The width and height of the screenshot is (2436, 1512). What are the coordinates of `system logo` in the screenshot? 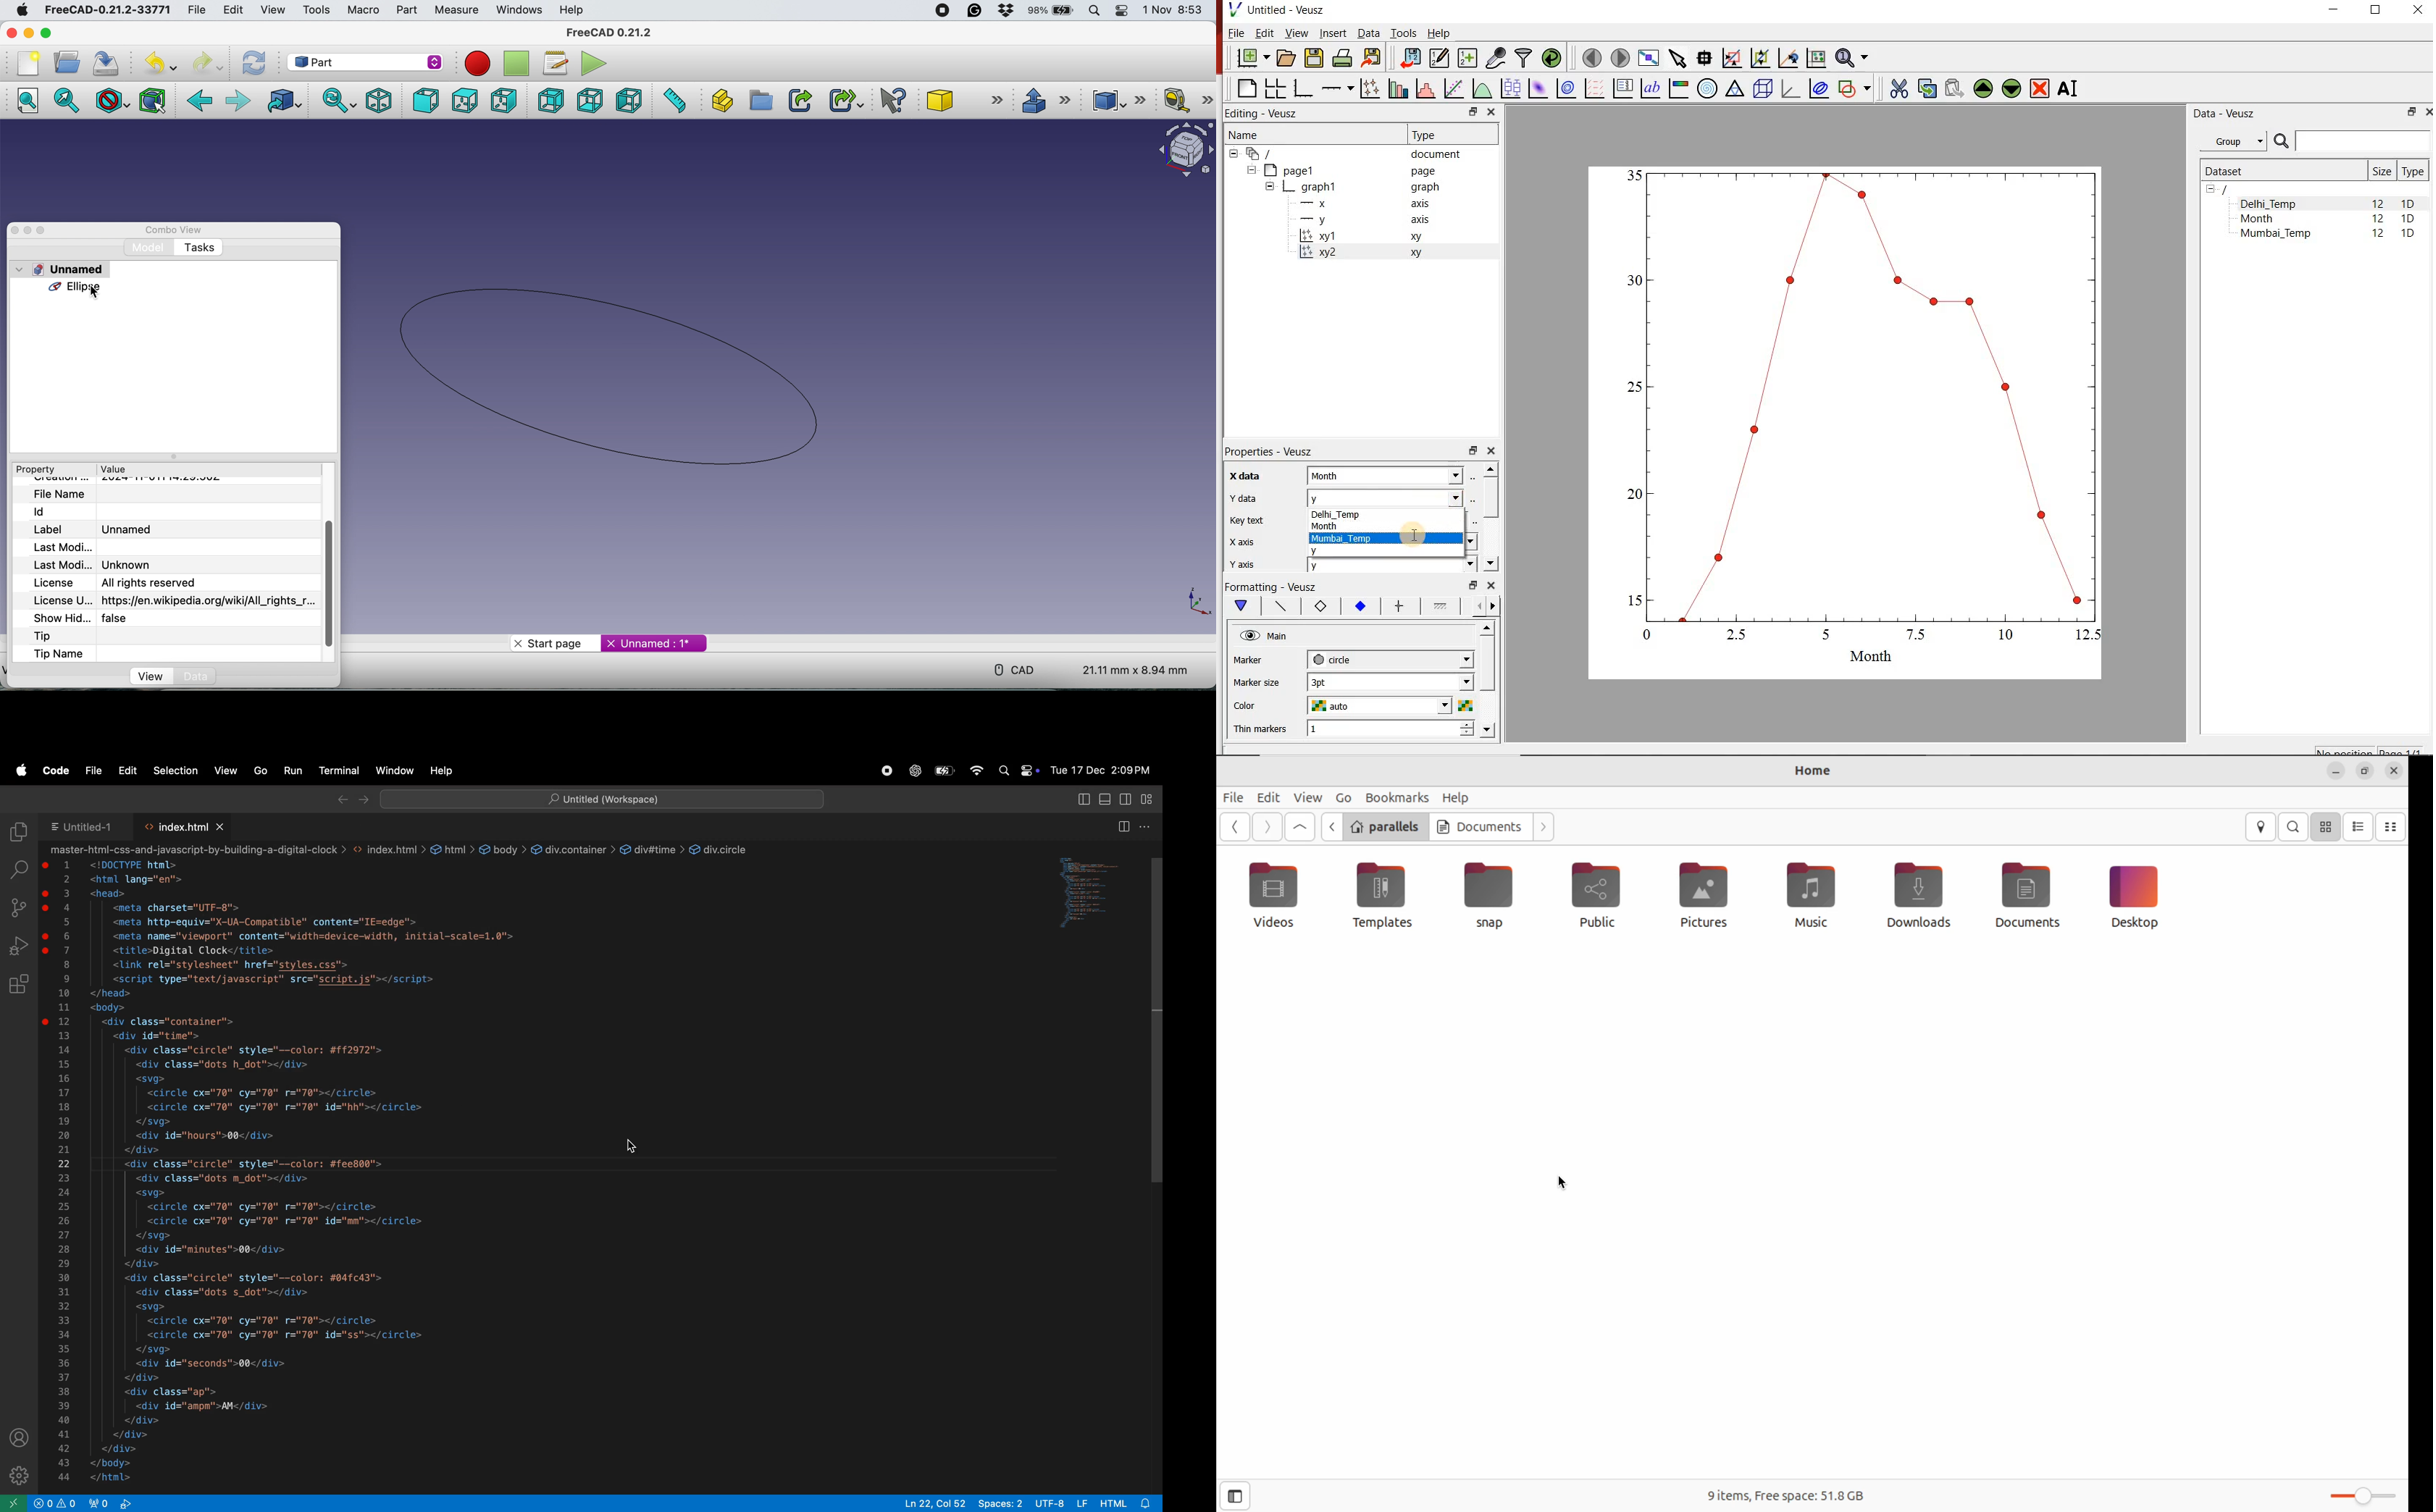 It's located at (23, 11).